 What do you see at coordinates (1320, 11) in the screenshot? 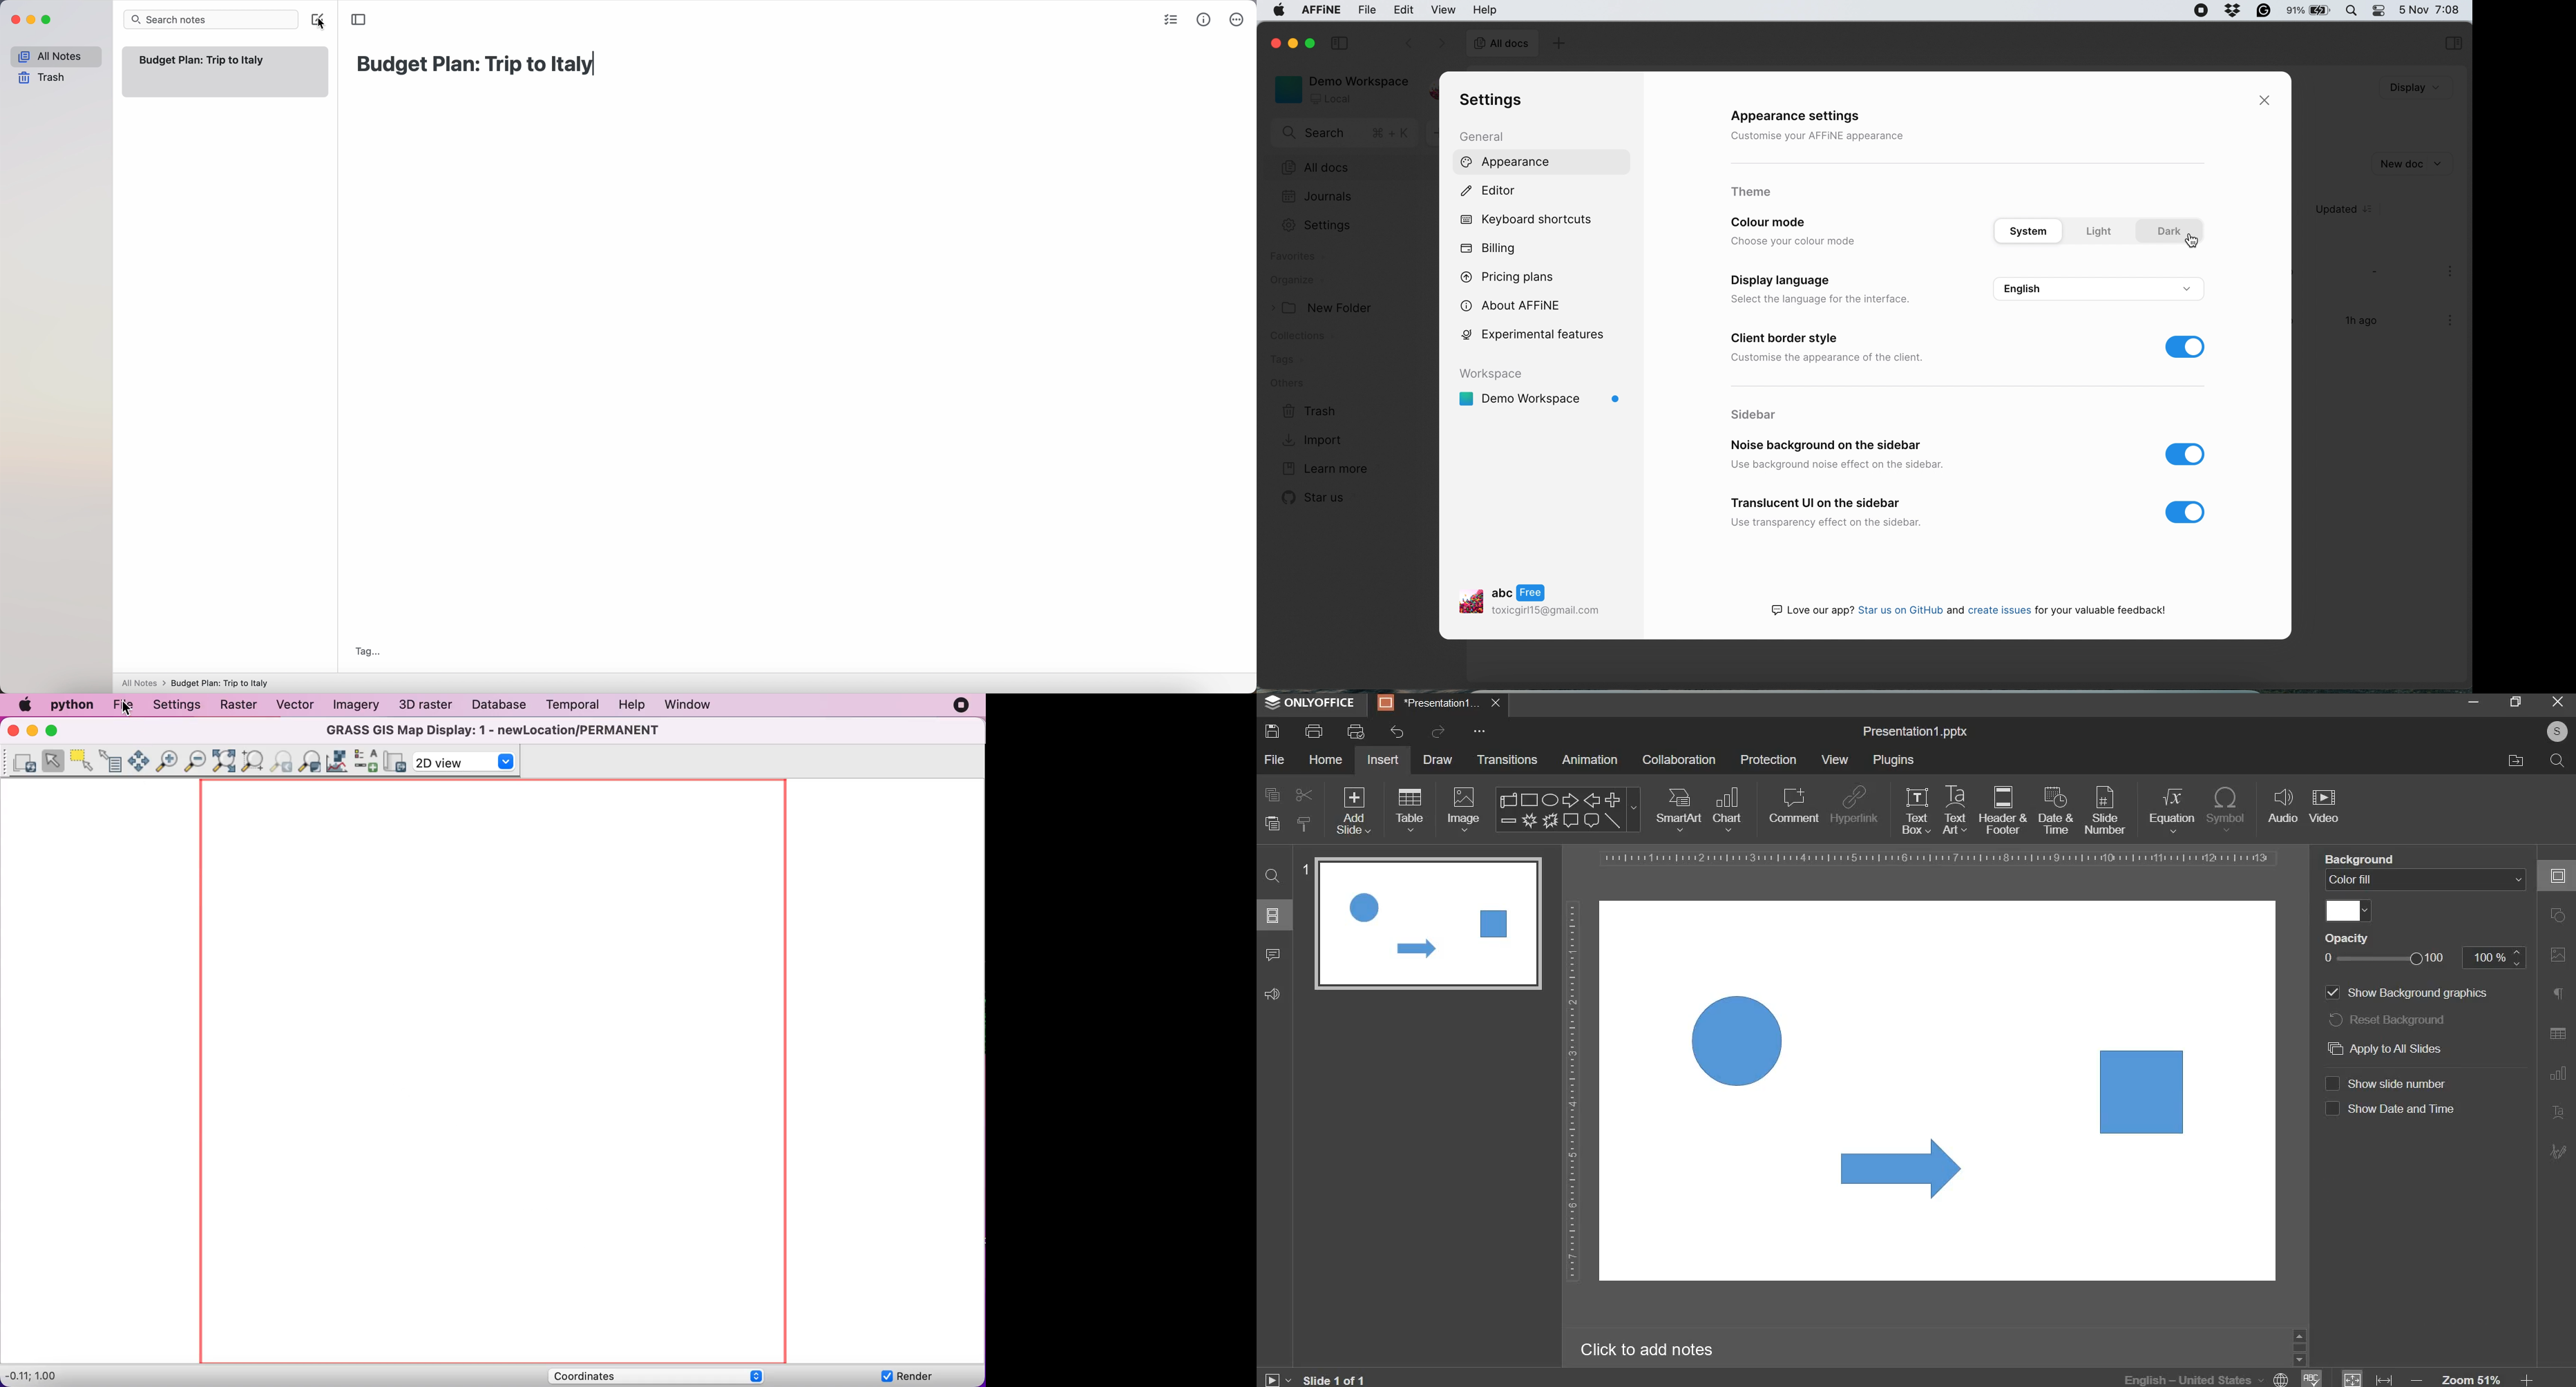
I see `affine` at bounding box center [1320, 11].